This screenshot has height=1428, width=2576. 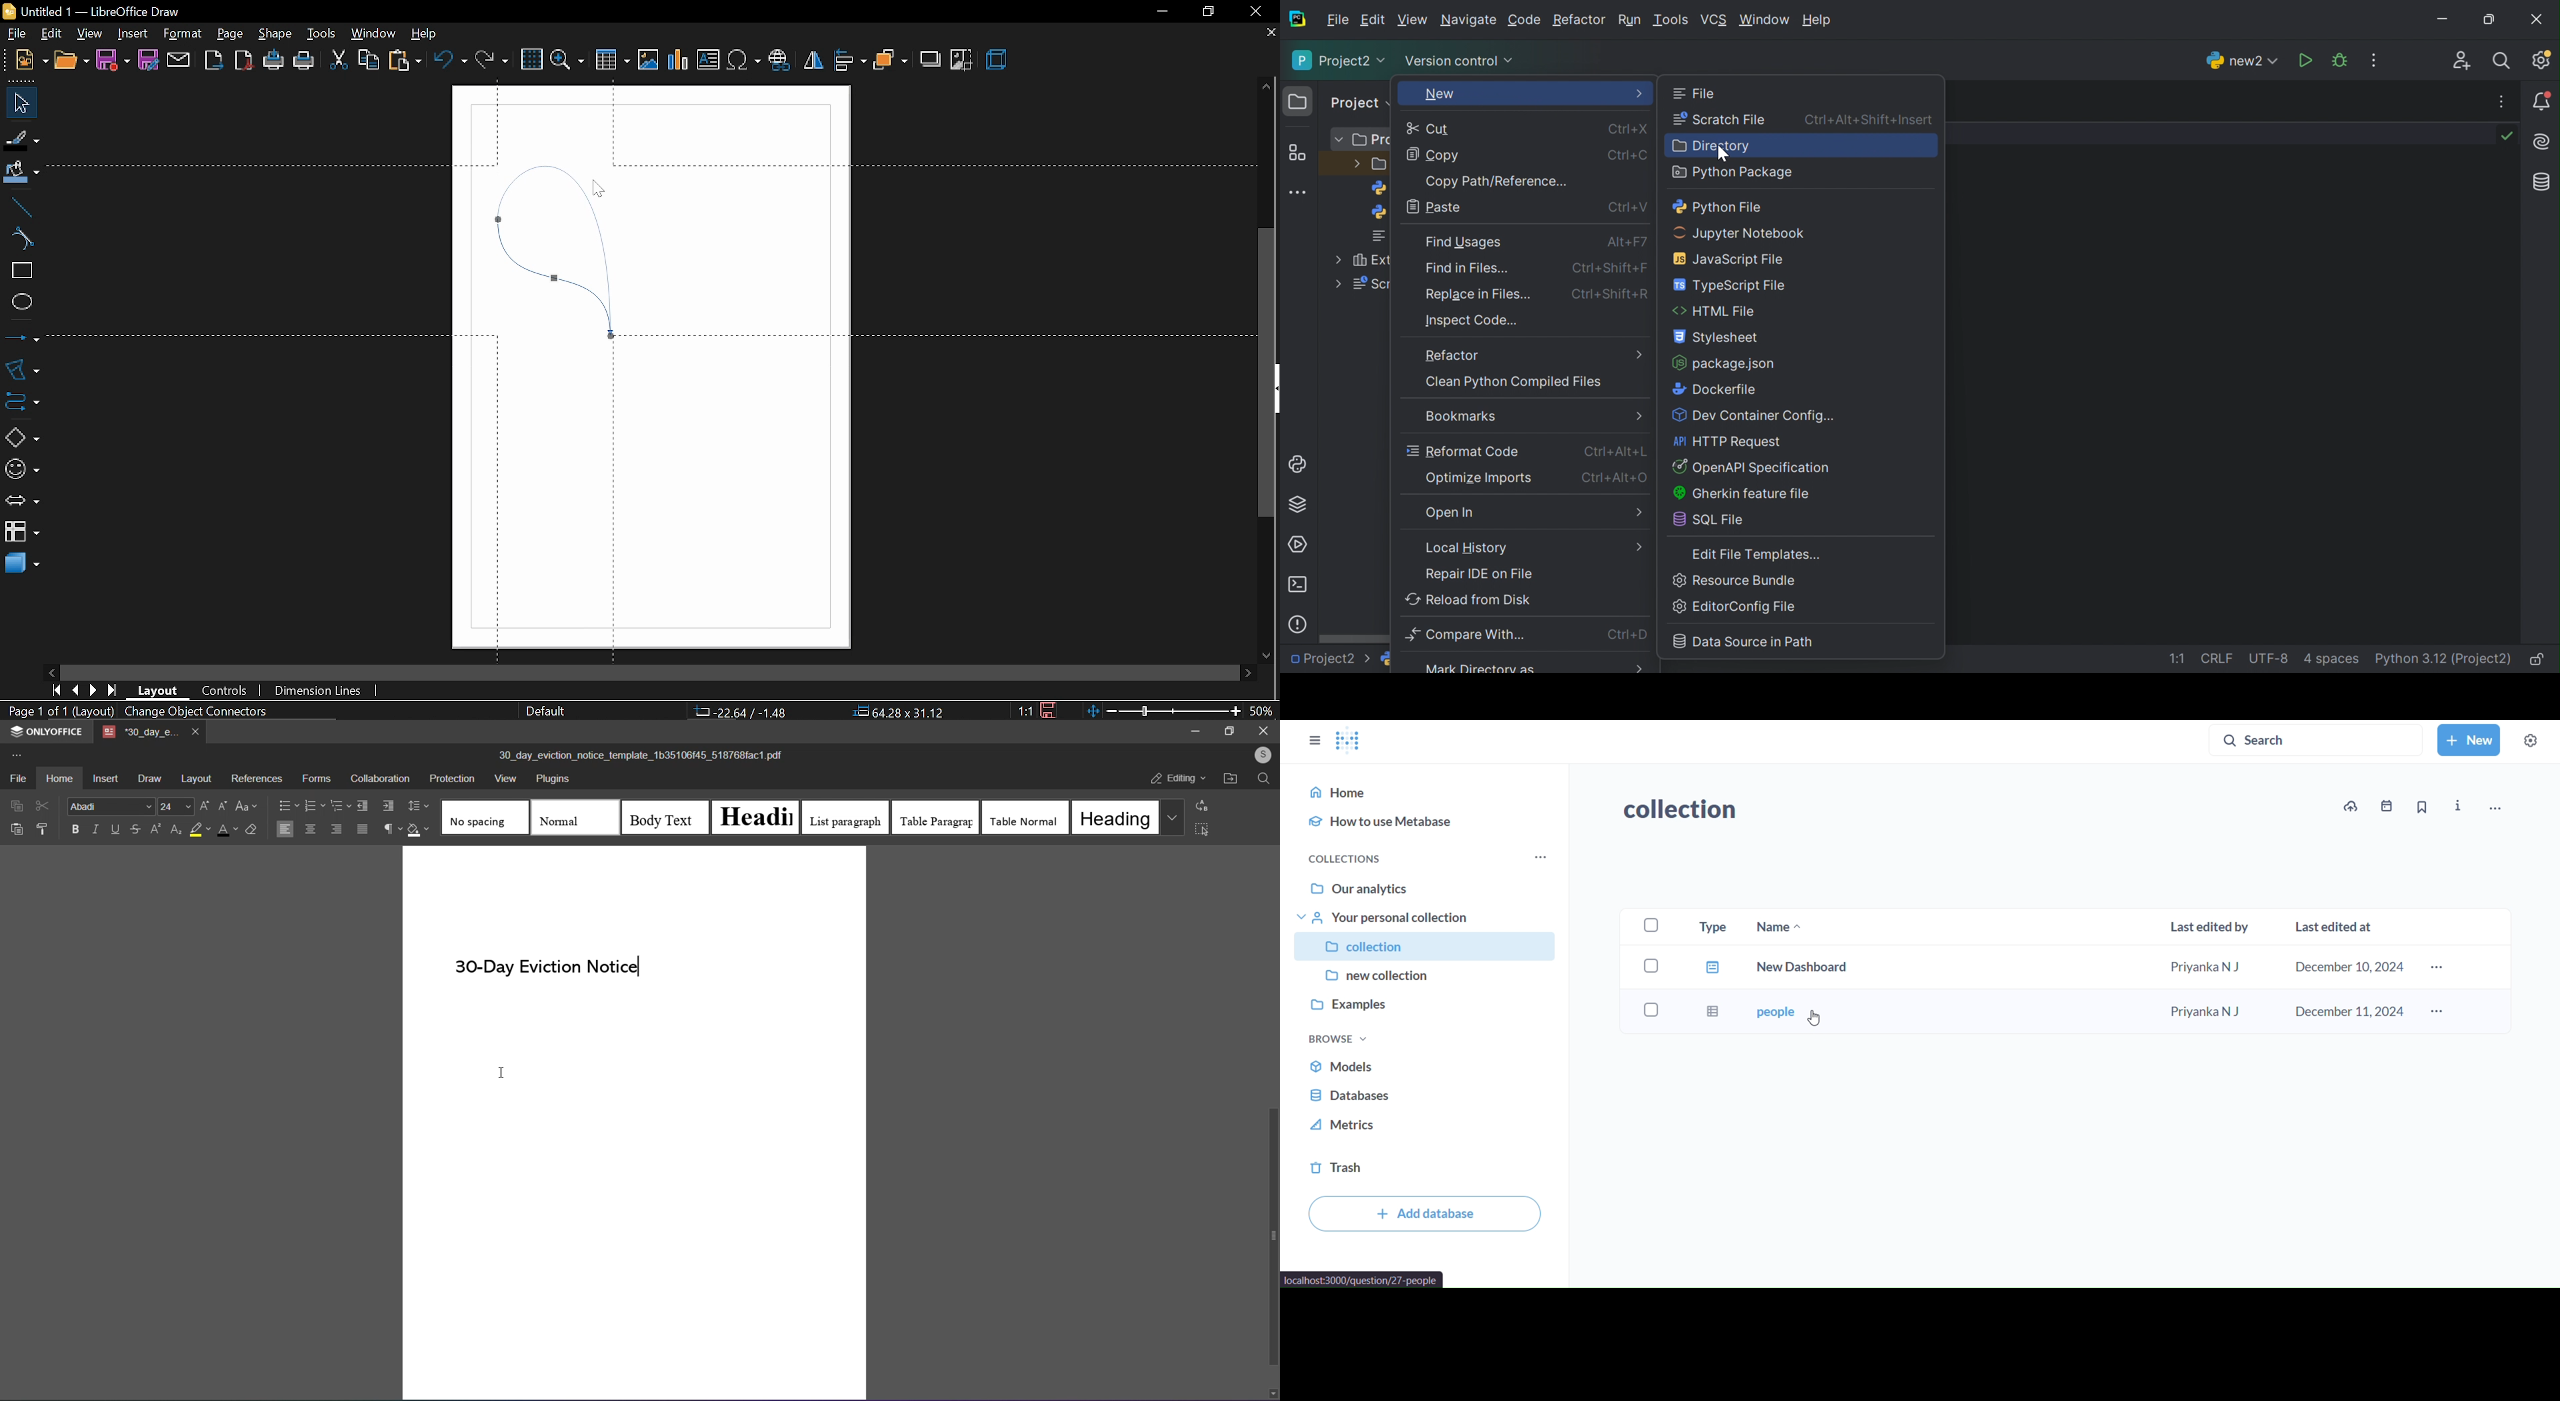 What do you see at coordinates (812, 61) in the screenshot?
I see `flip` at bounding box center [812, 61].